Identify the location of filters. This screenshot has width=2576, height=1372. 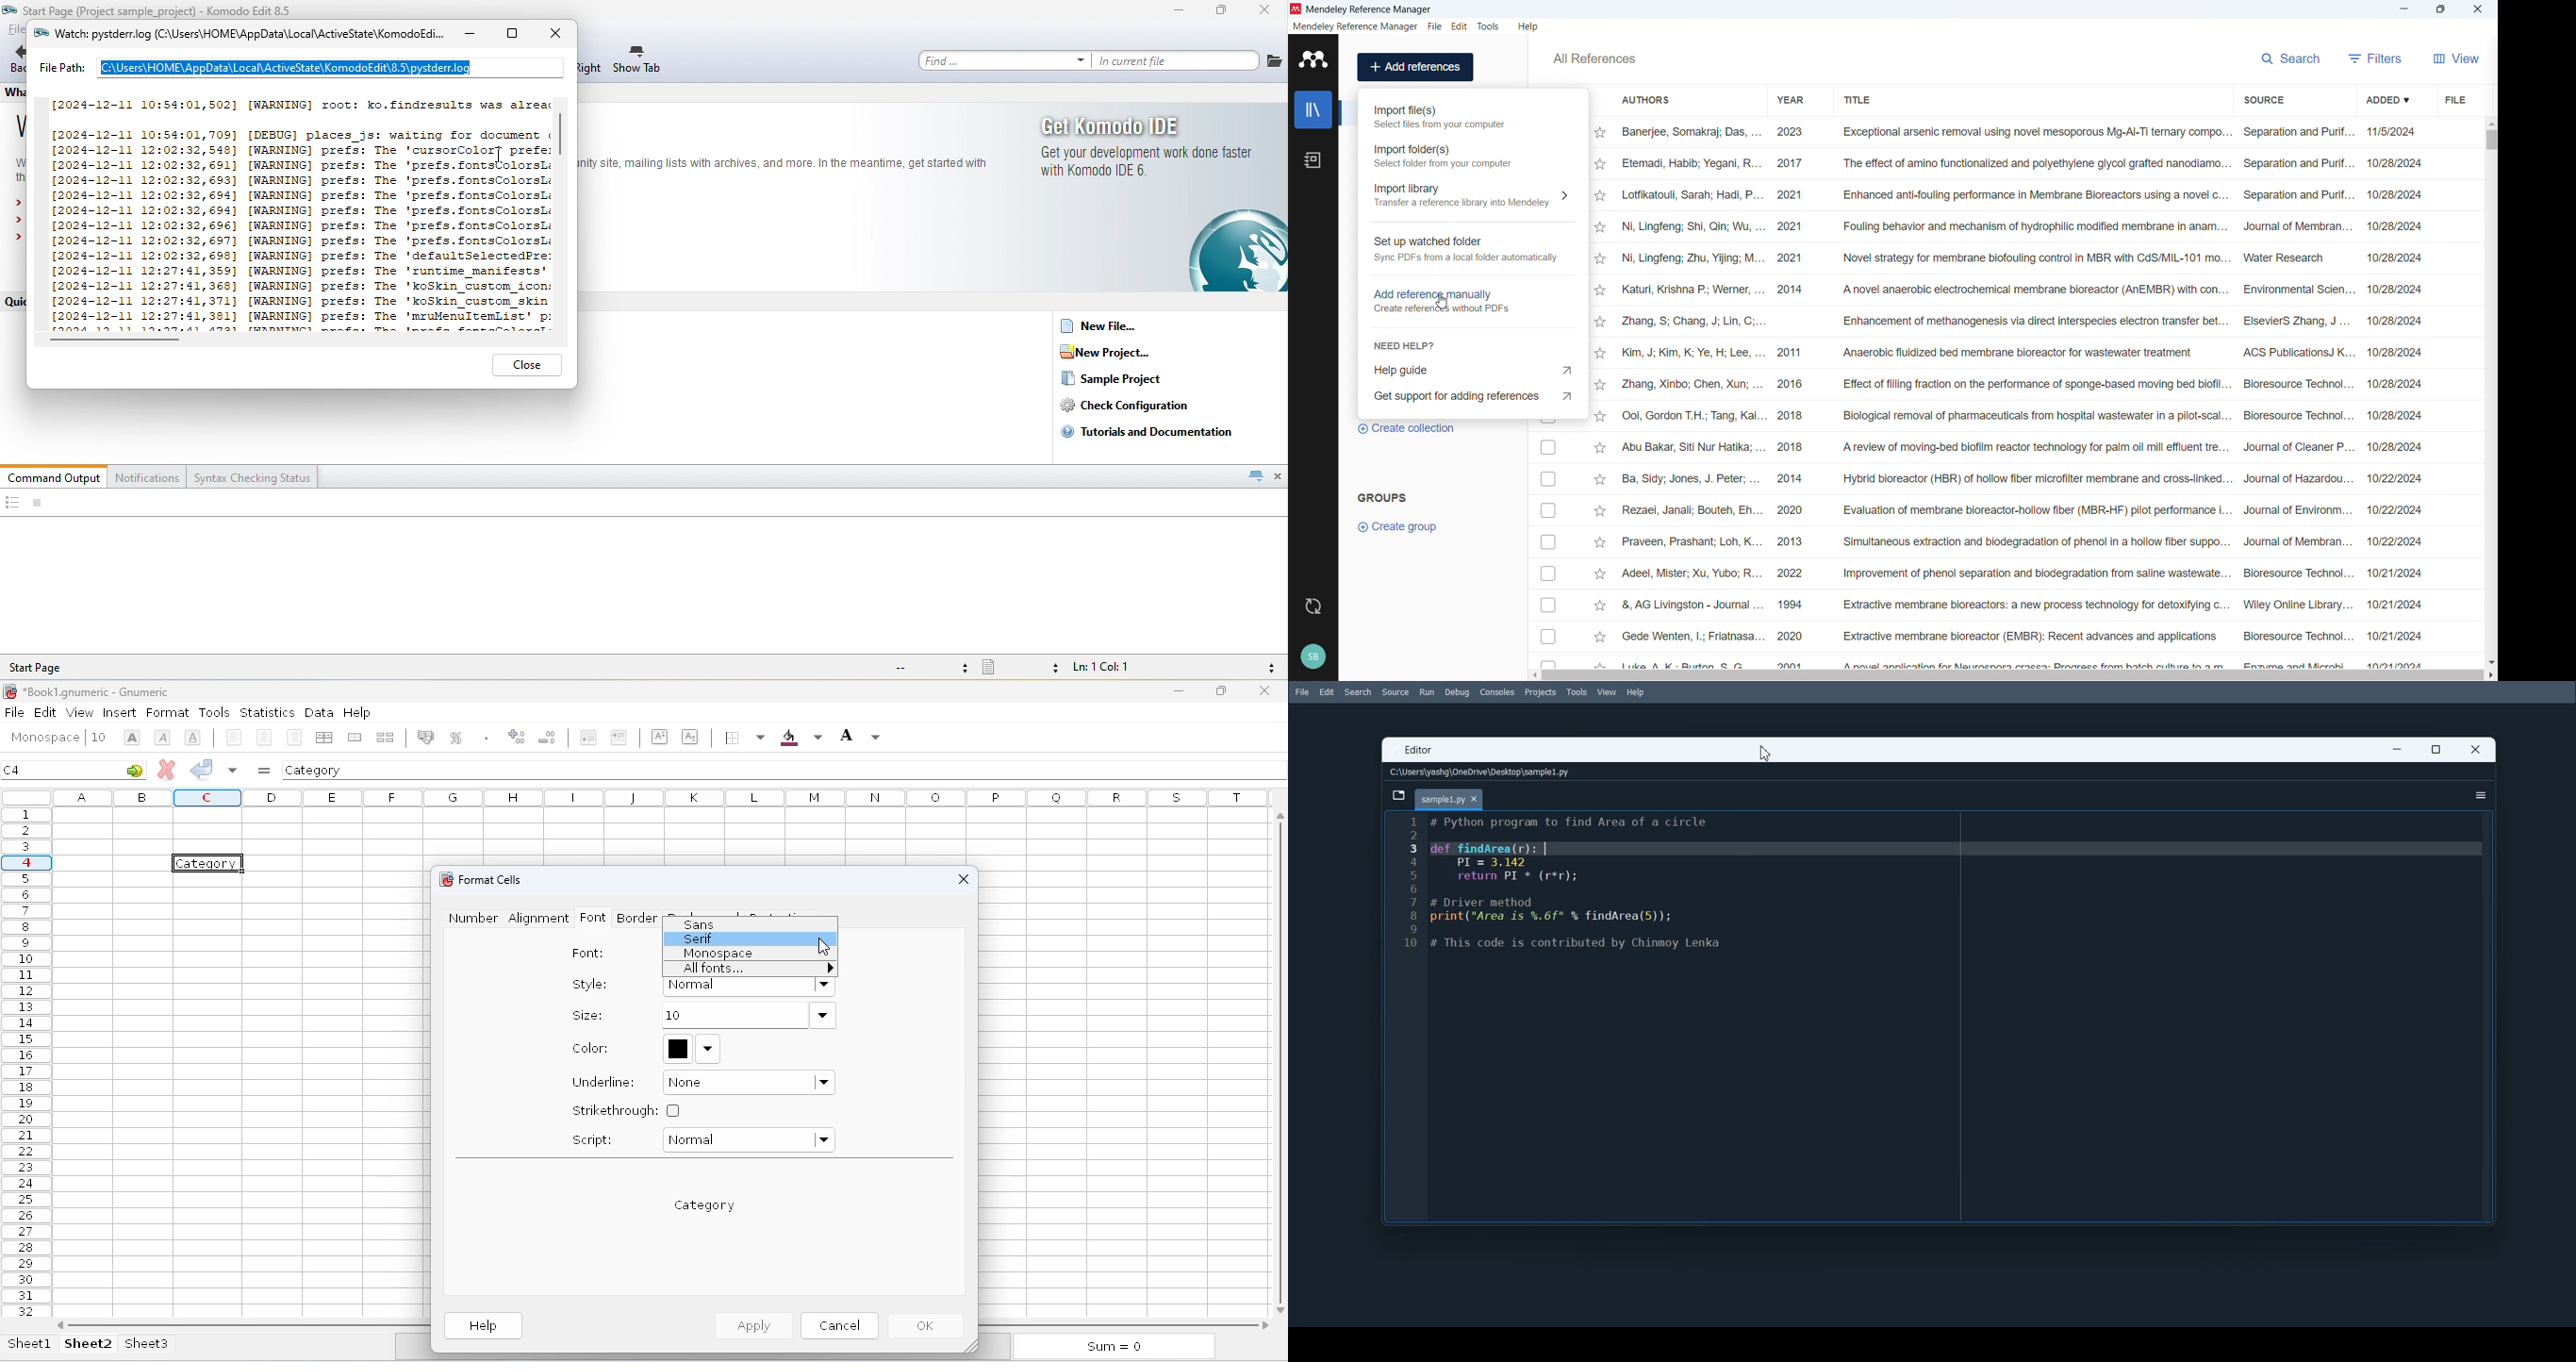
(2376, 58).